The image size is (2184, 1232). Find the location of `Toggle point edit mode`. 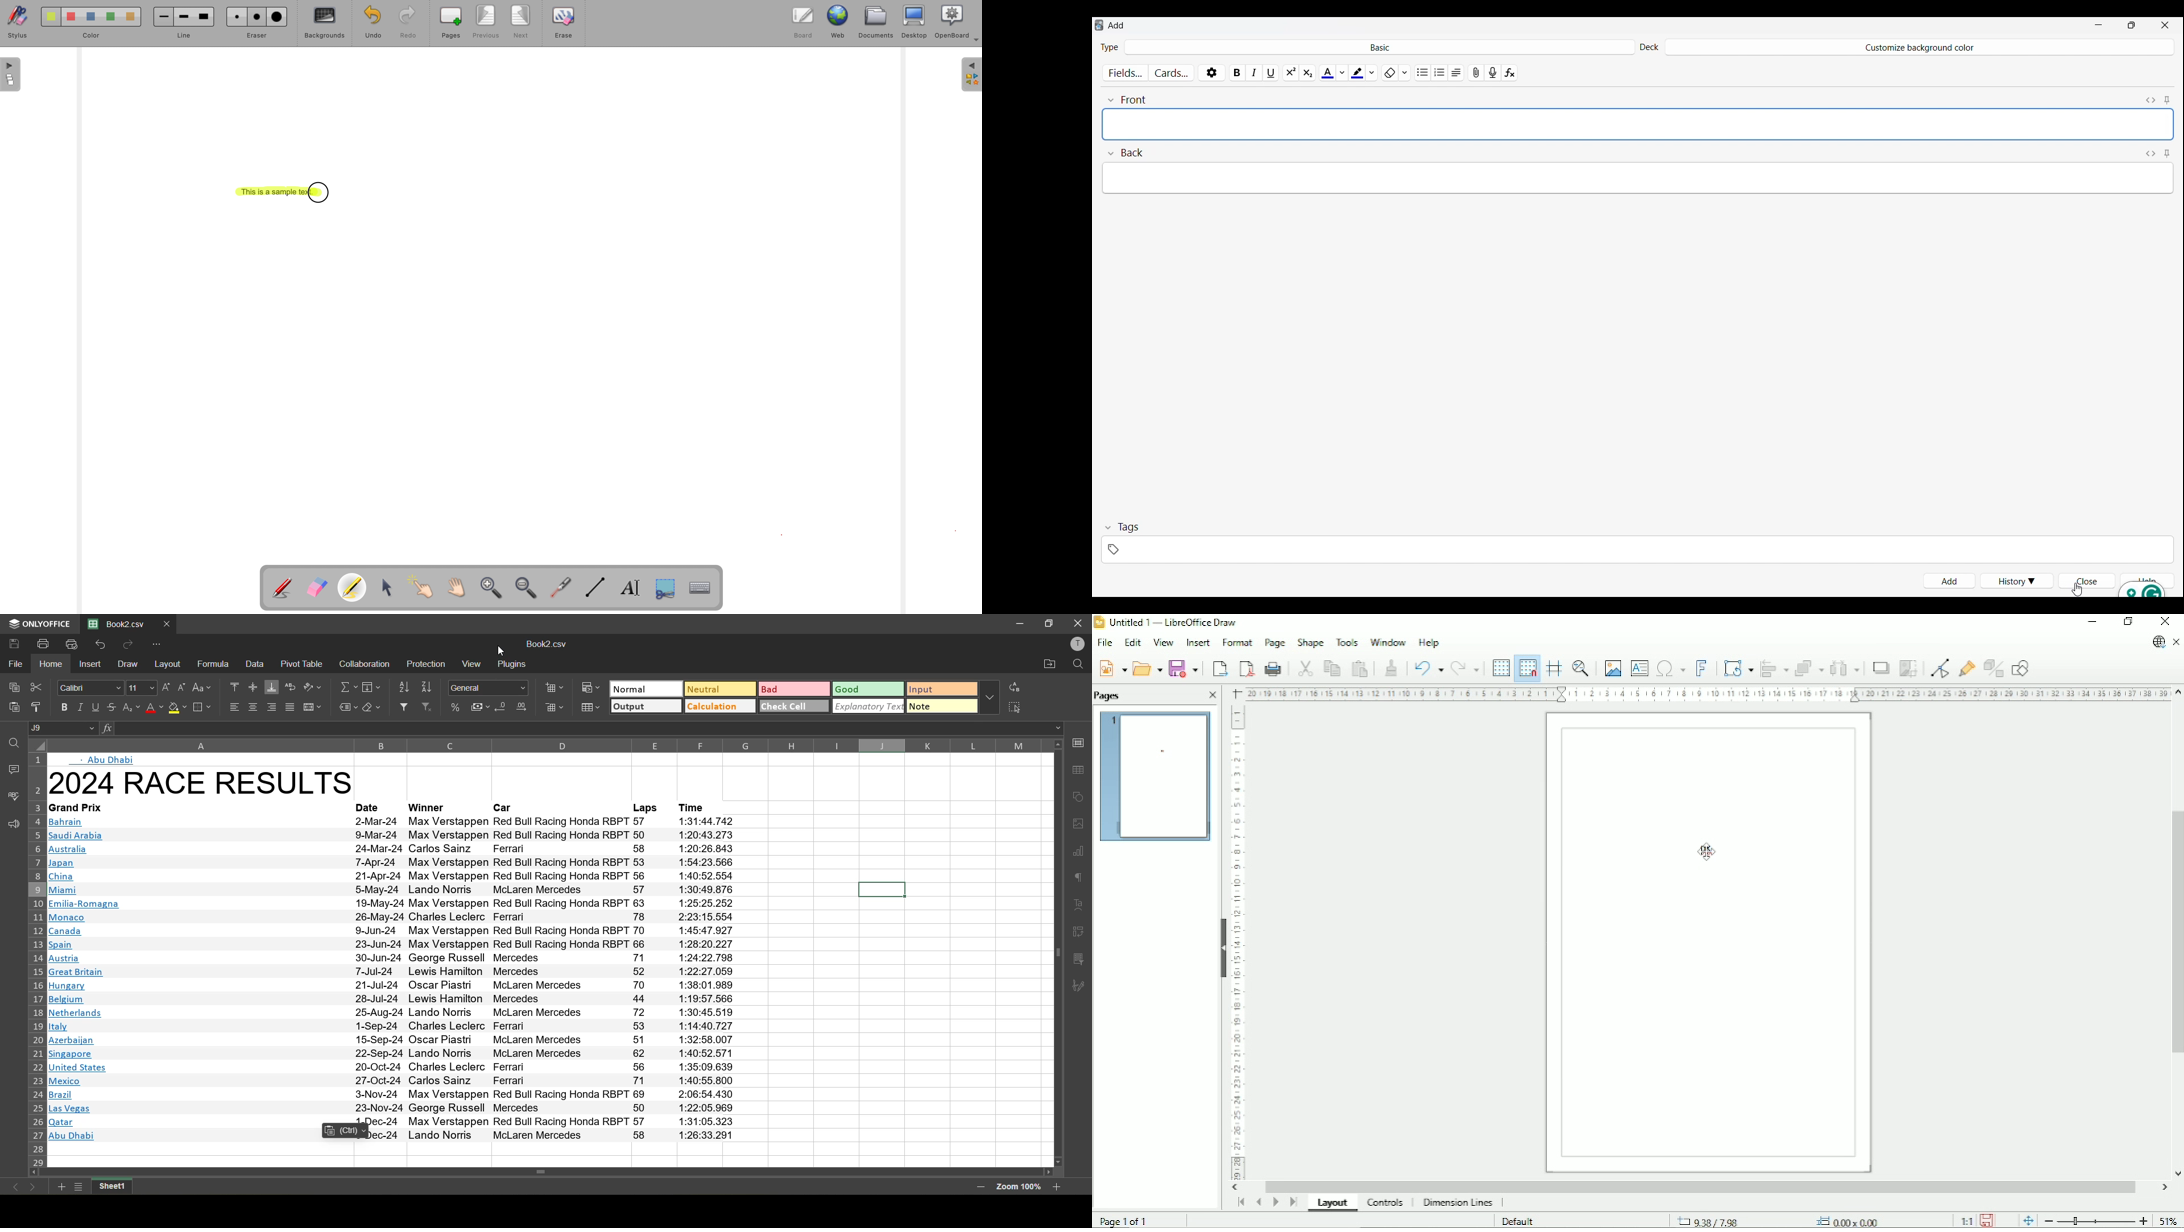

Toggle point edit mode is located at coordinates (1940, 669).